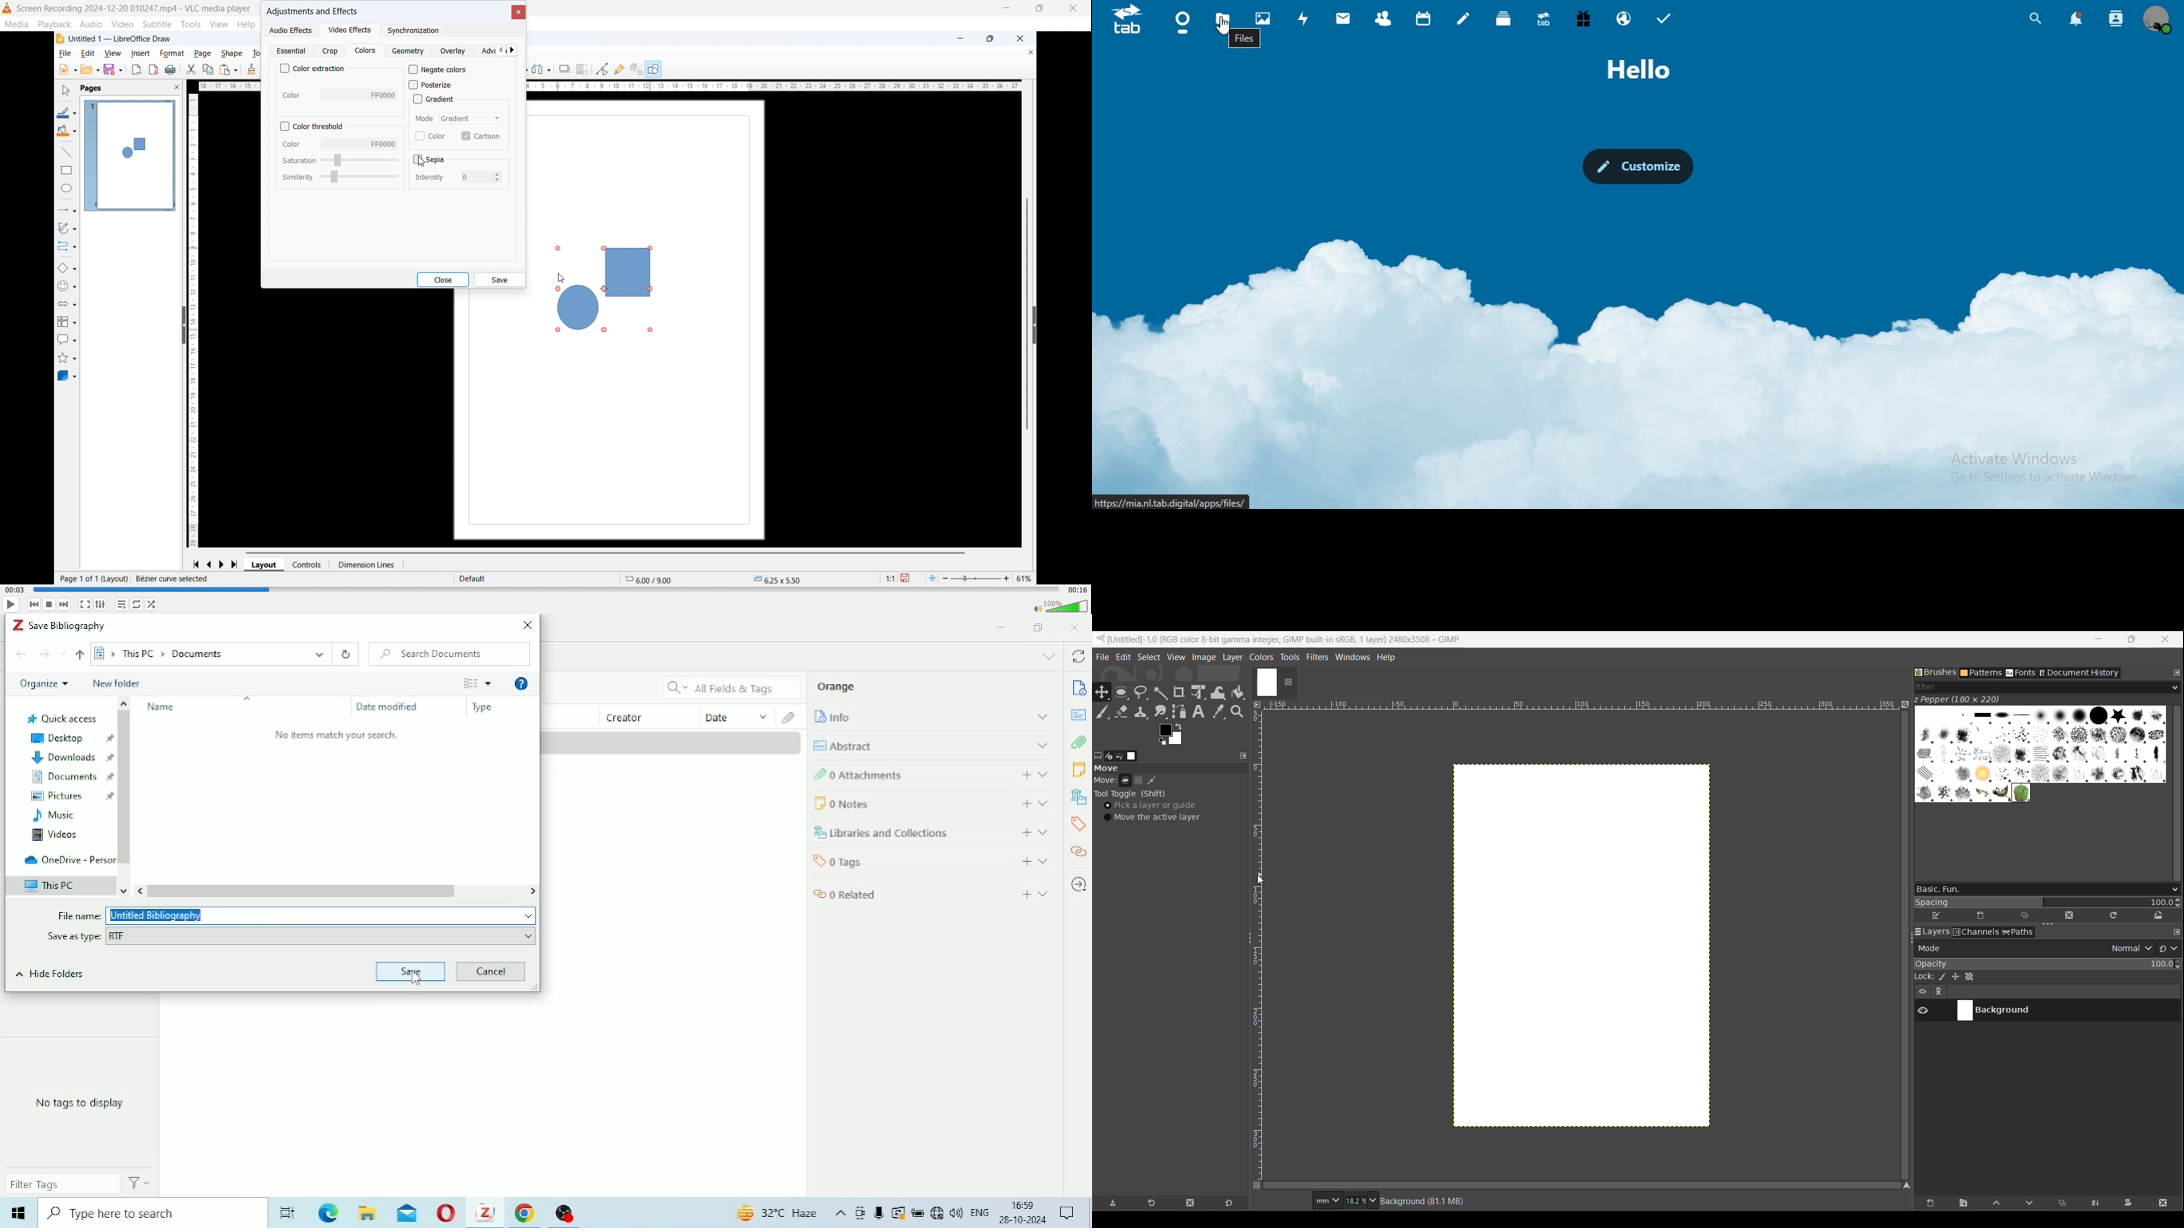  Describe the element at coordinates (126, 786) in the screenshot. I see `Vertical scrollbar` at that location.